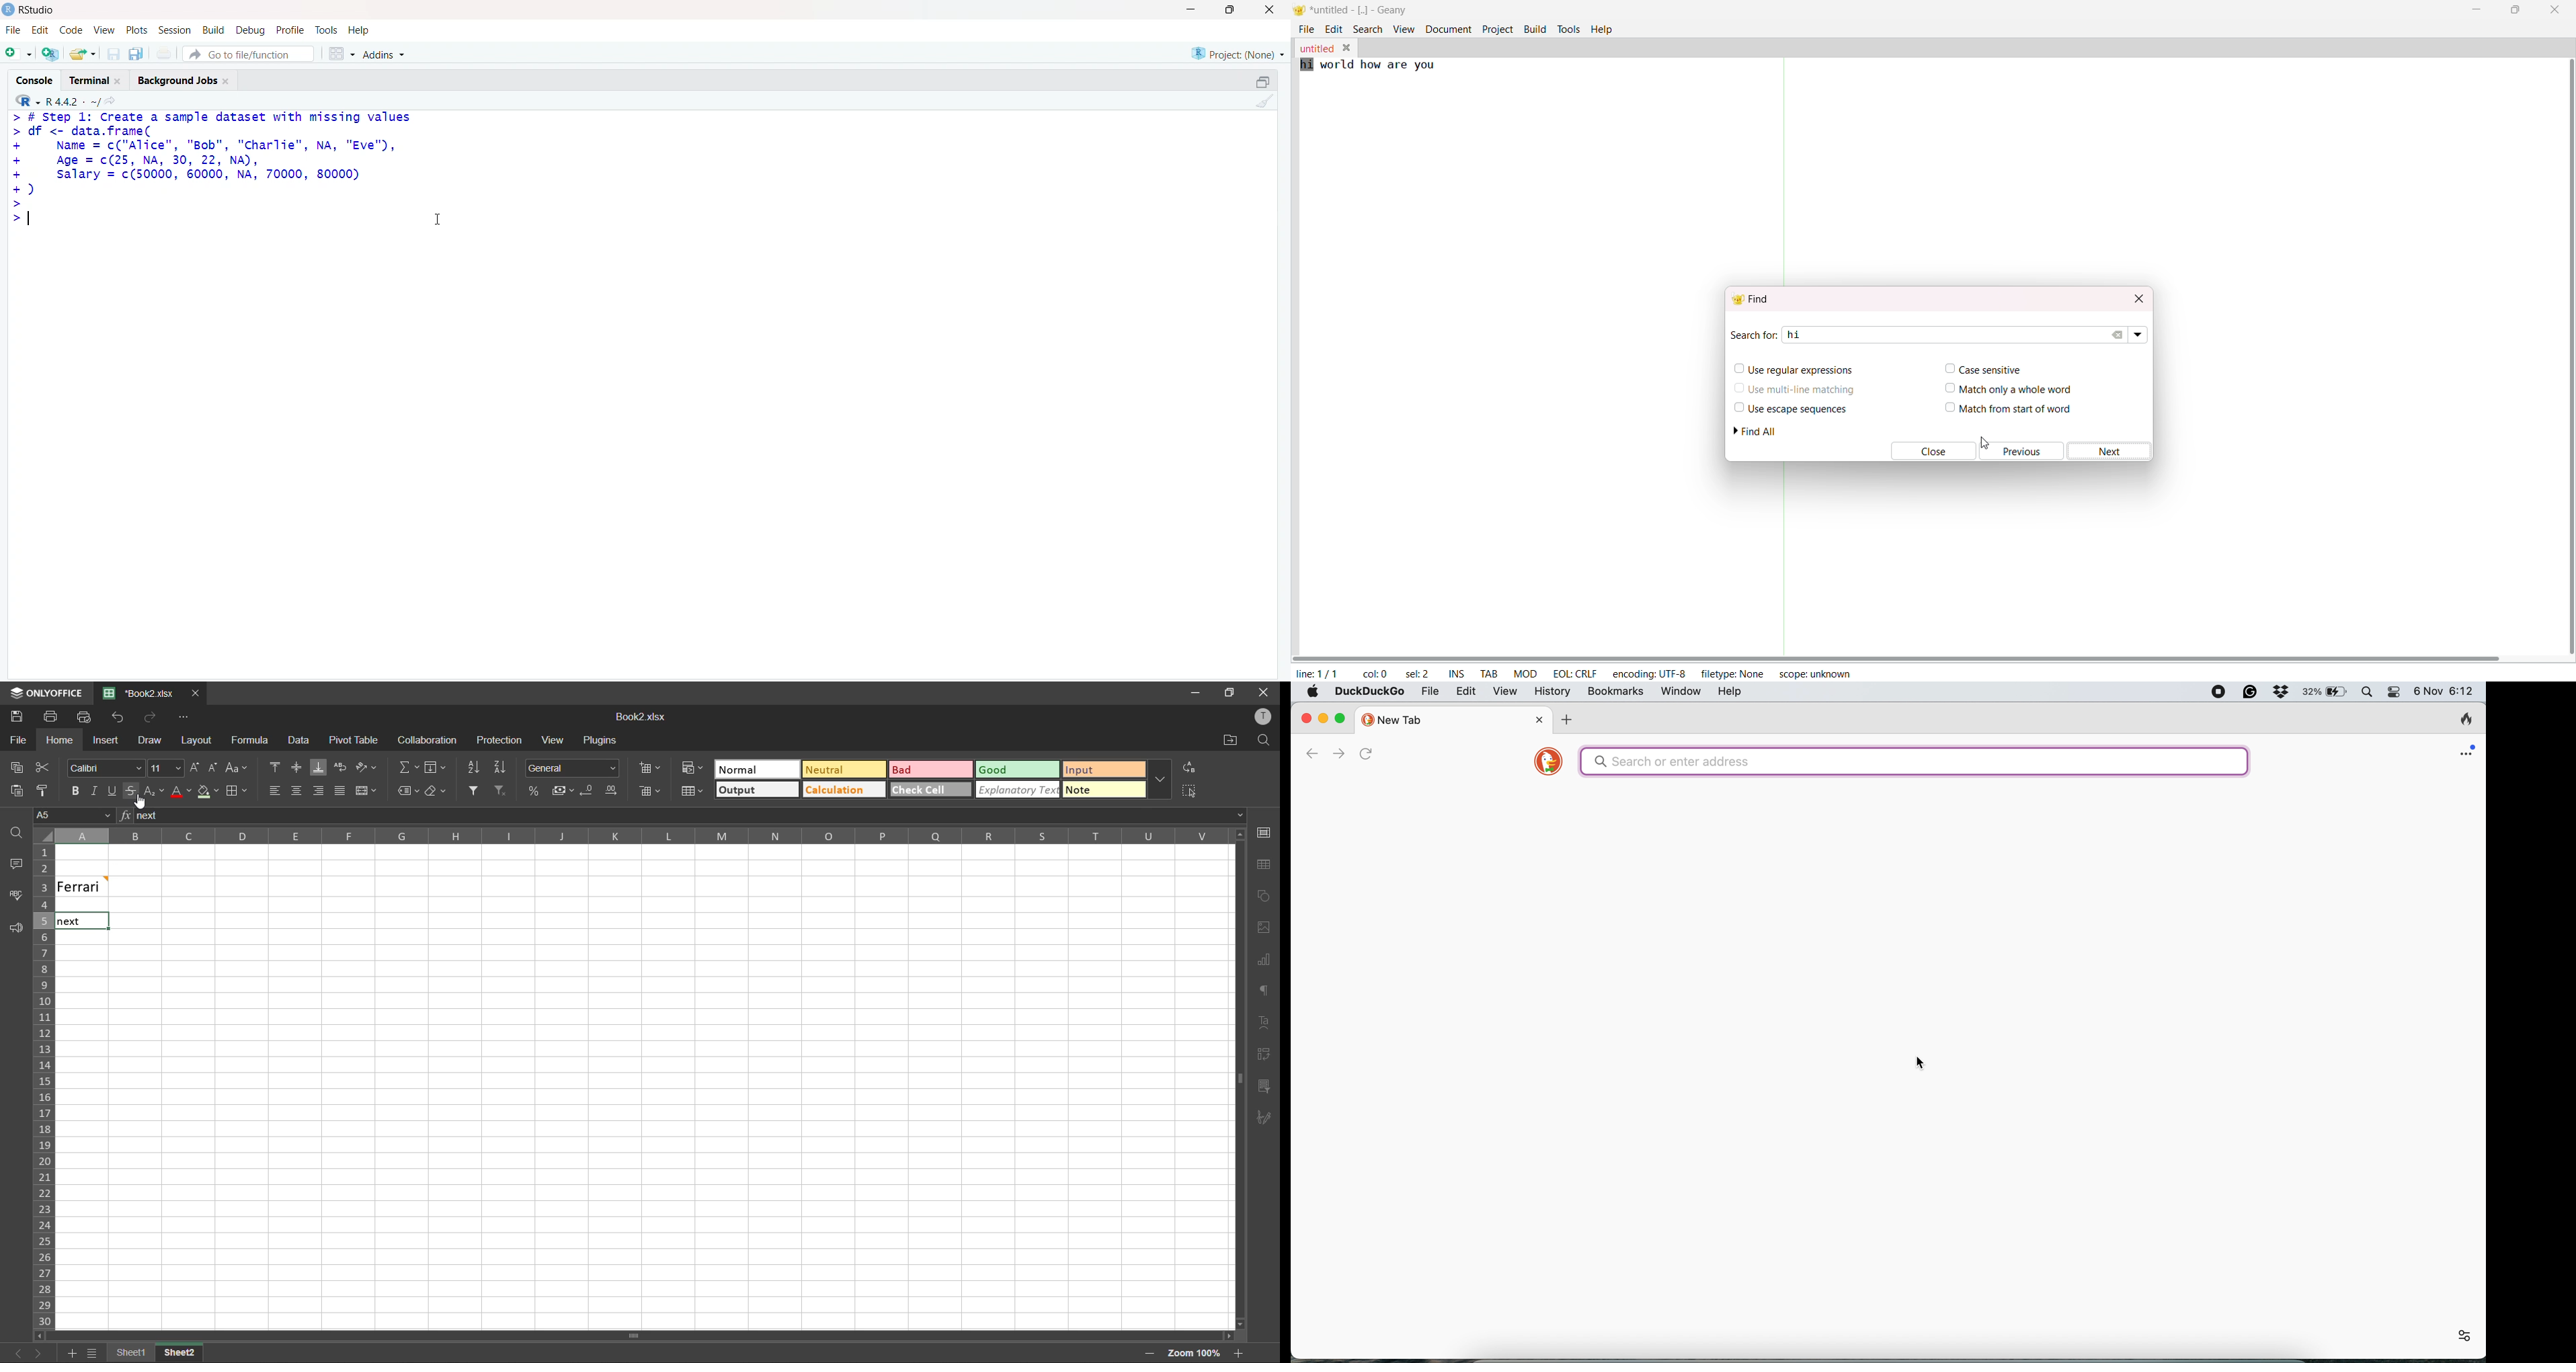 The width and height of the screenshot is (2576, 1372). Describe the element at coordinates (237, 770) in the screenshot. I see `change case` at that location.